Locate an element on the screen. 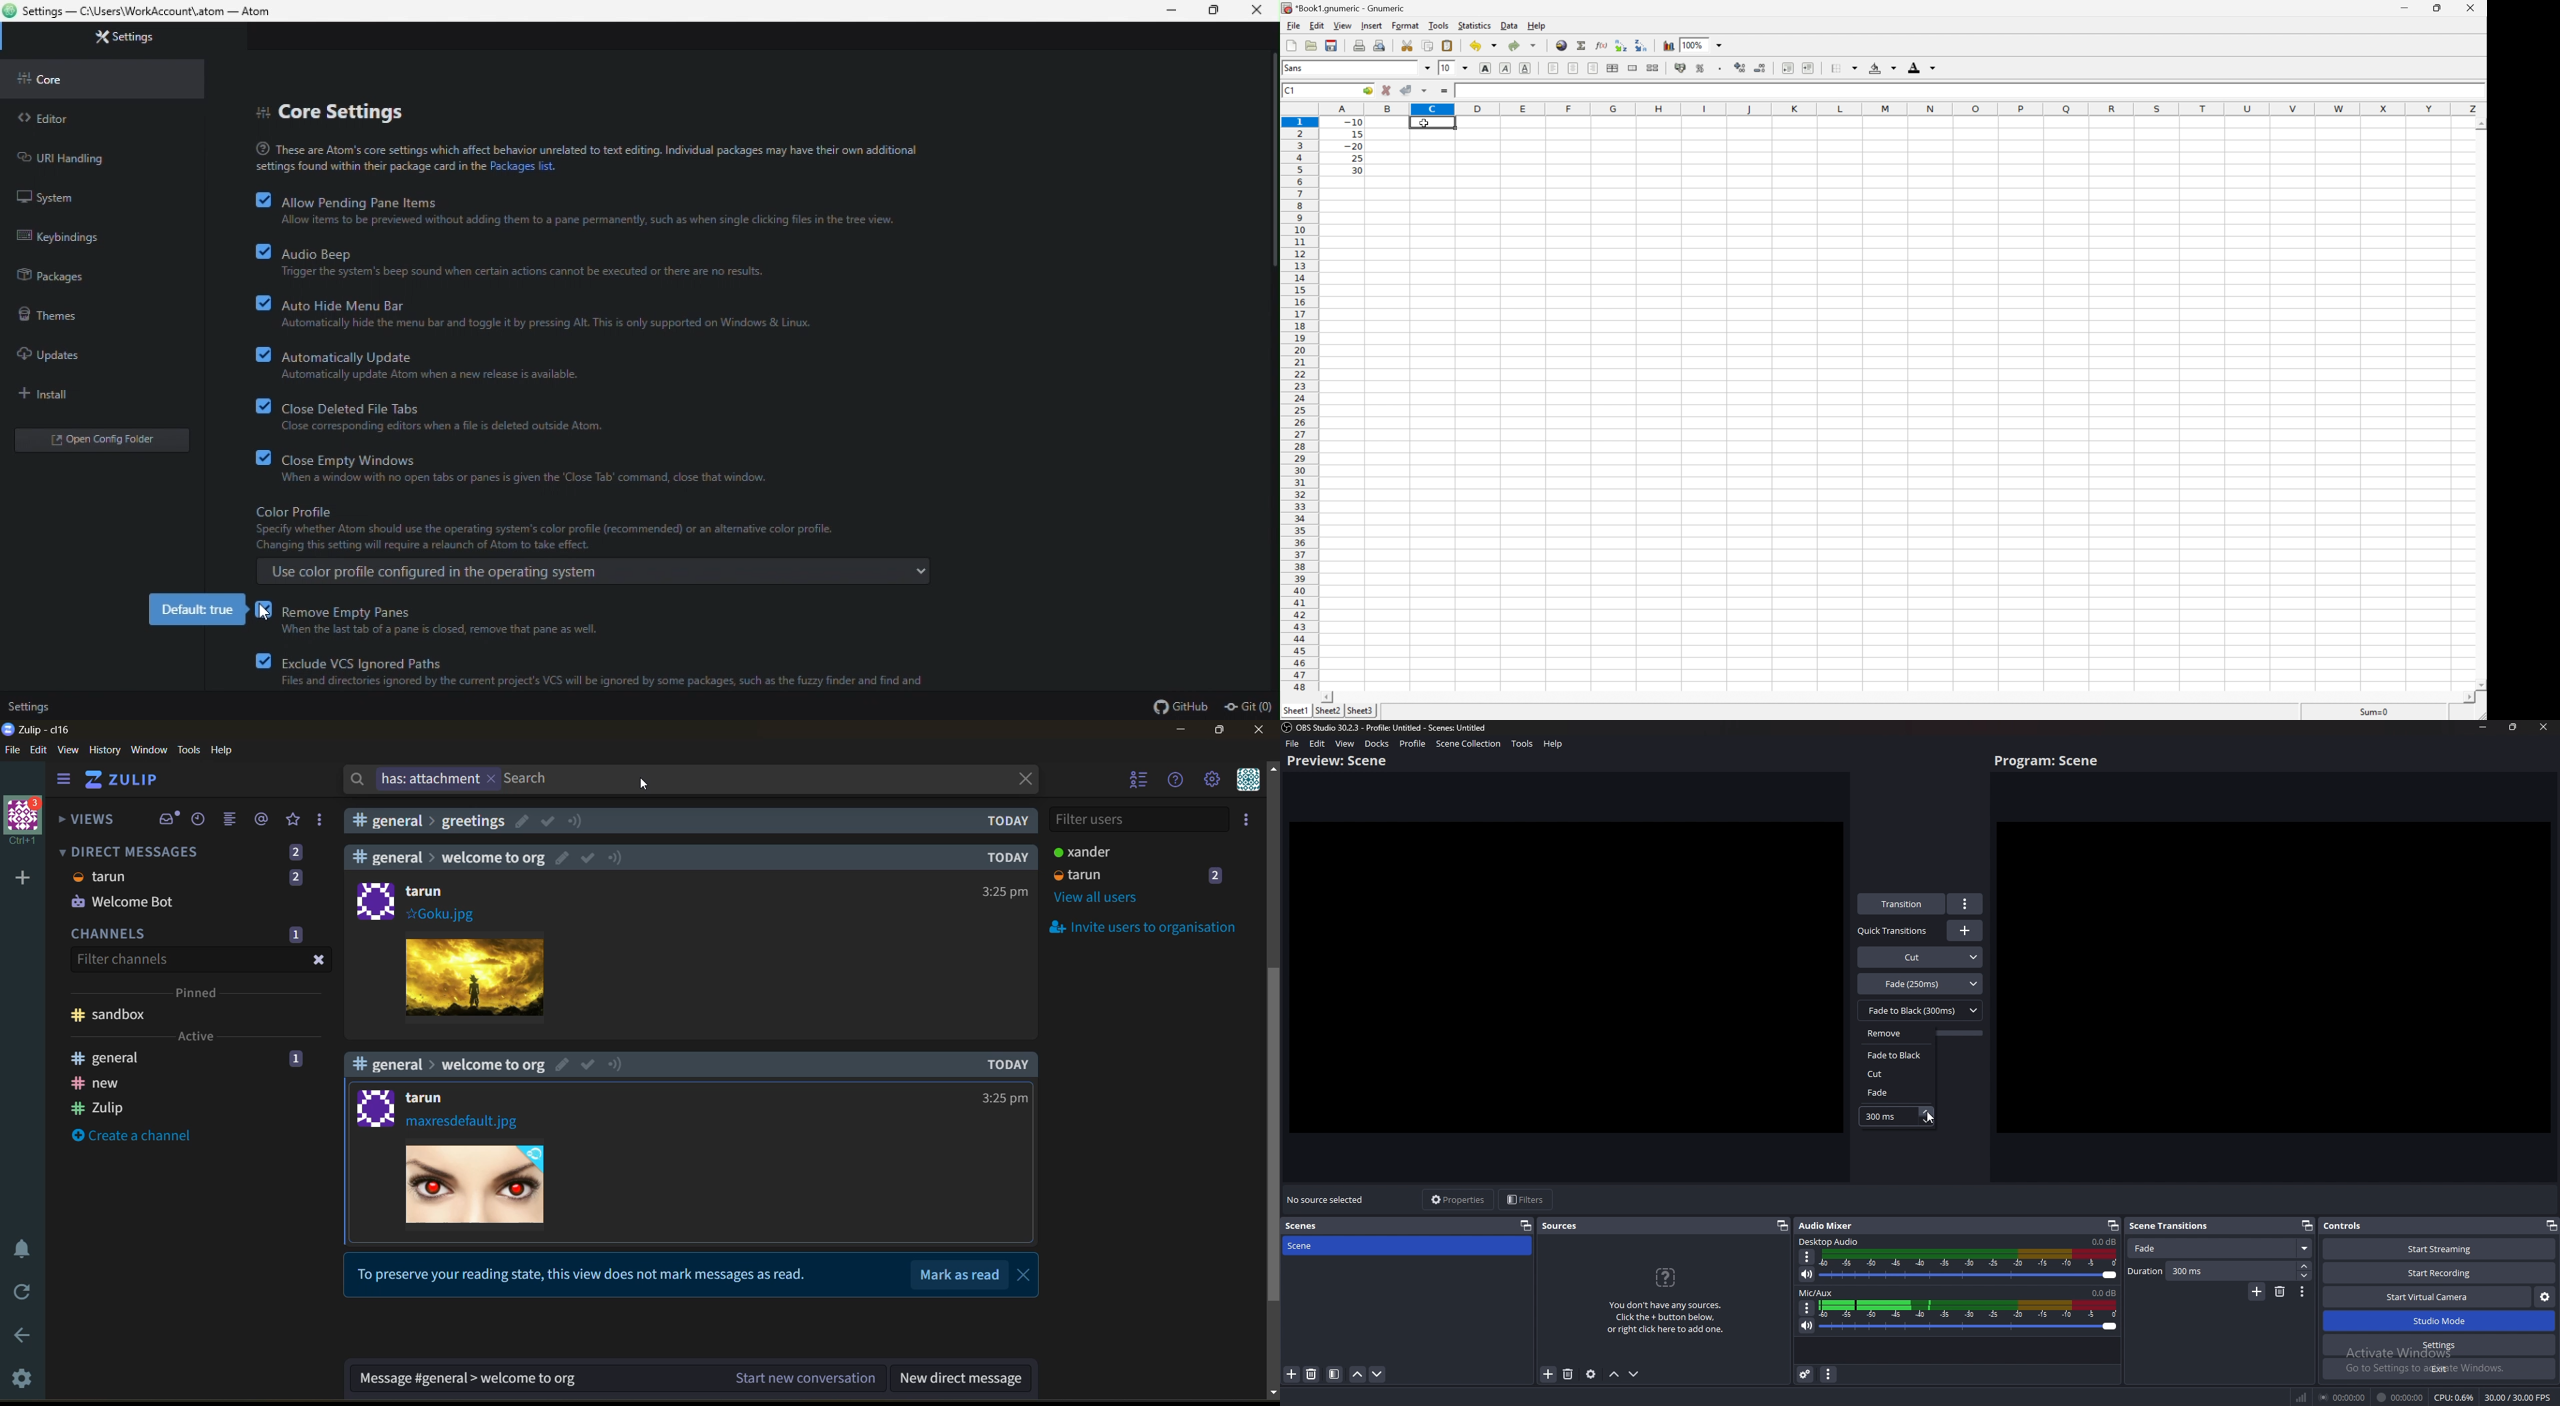 This screenshot has width=2576, height=1428. scenes is located at coordinates (1305, 1227).